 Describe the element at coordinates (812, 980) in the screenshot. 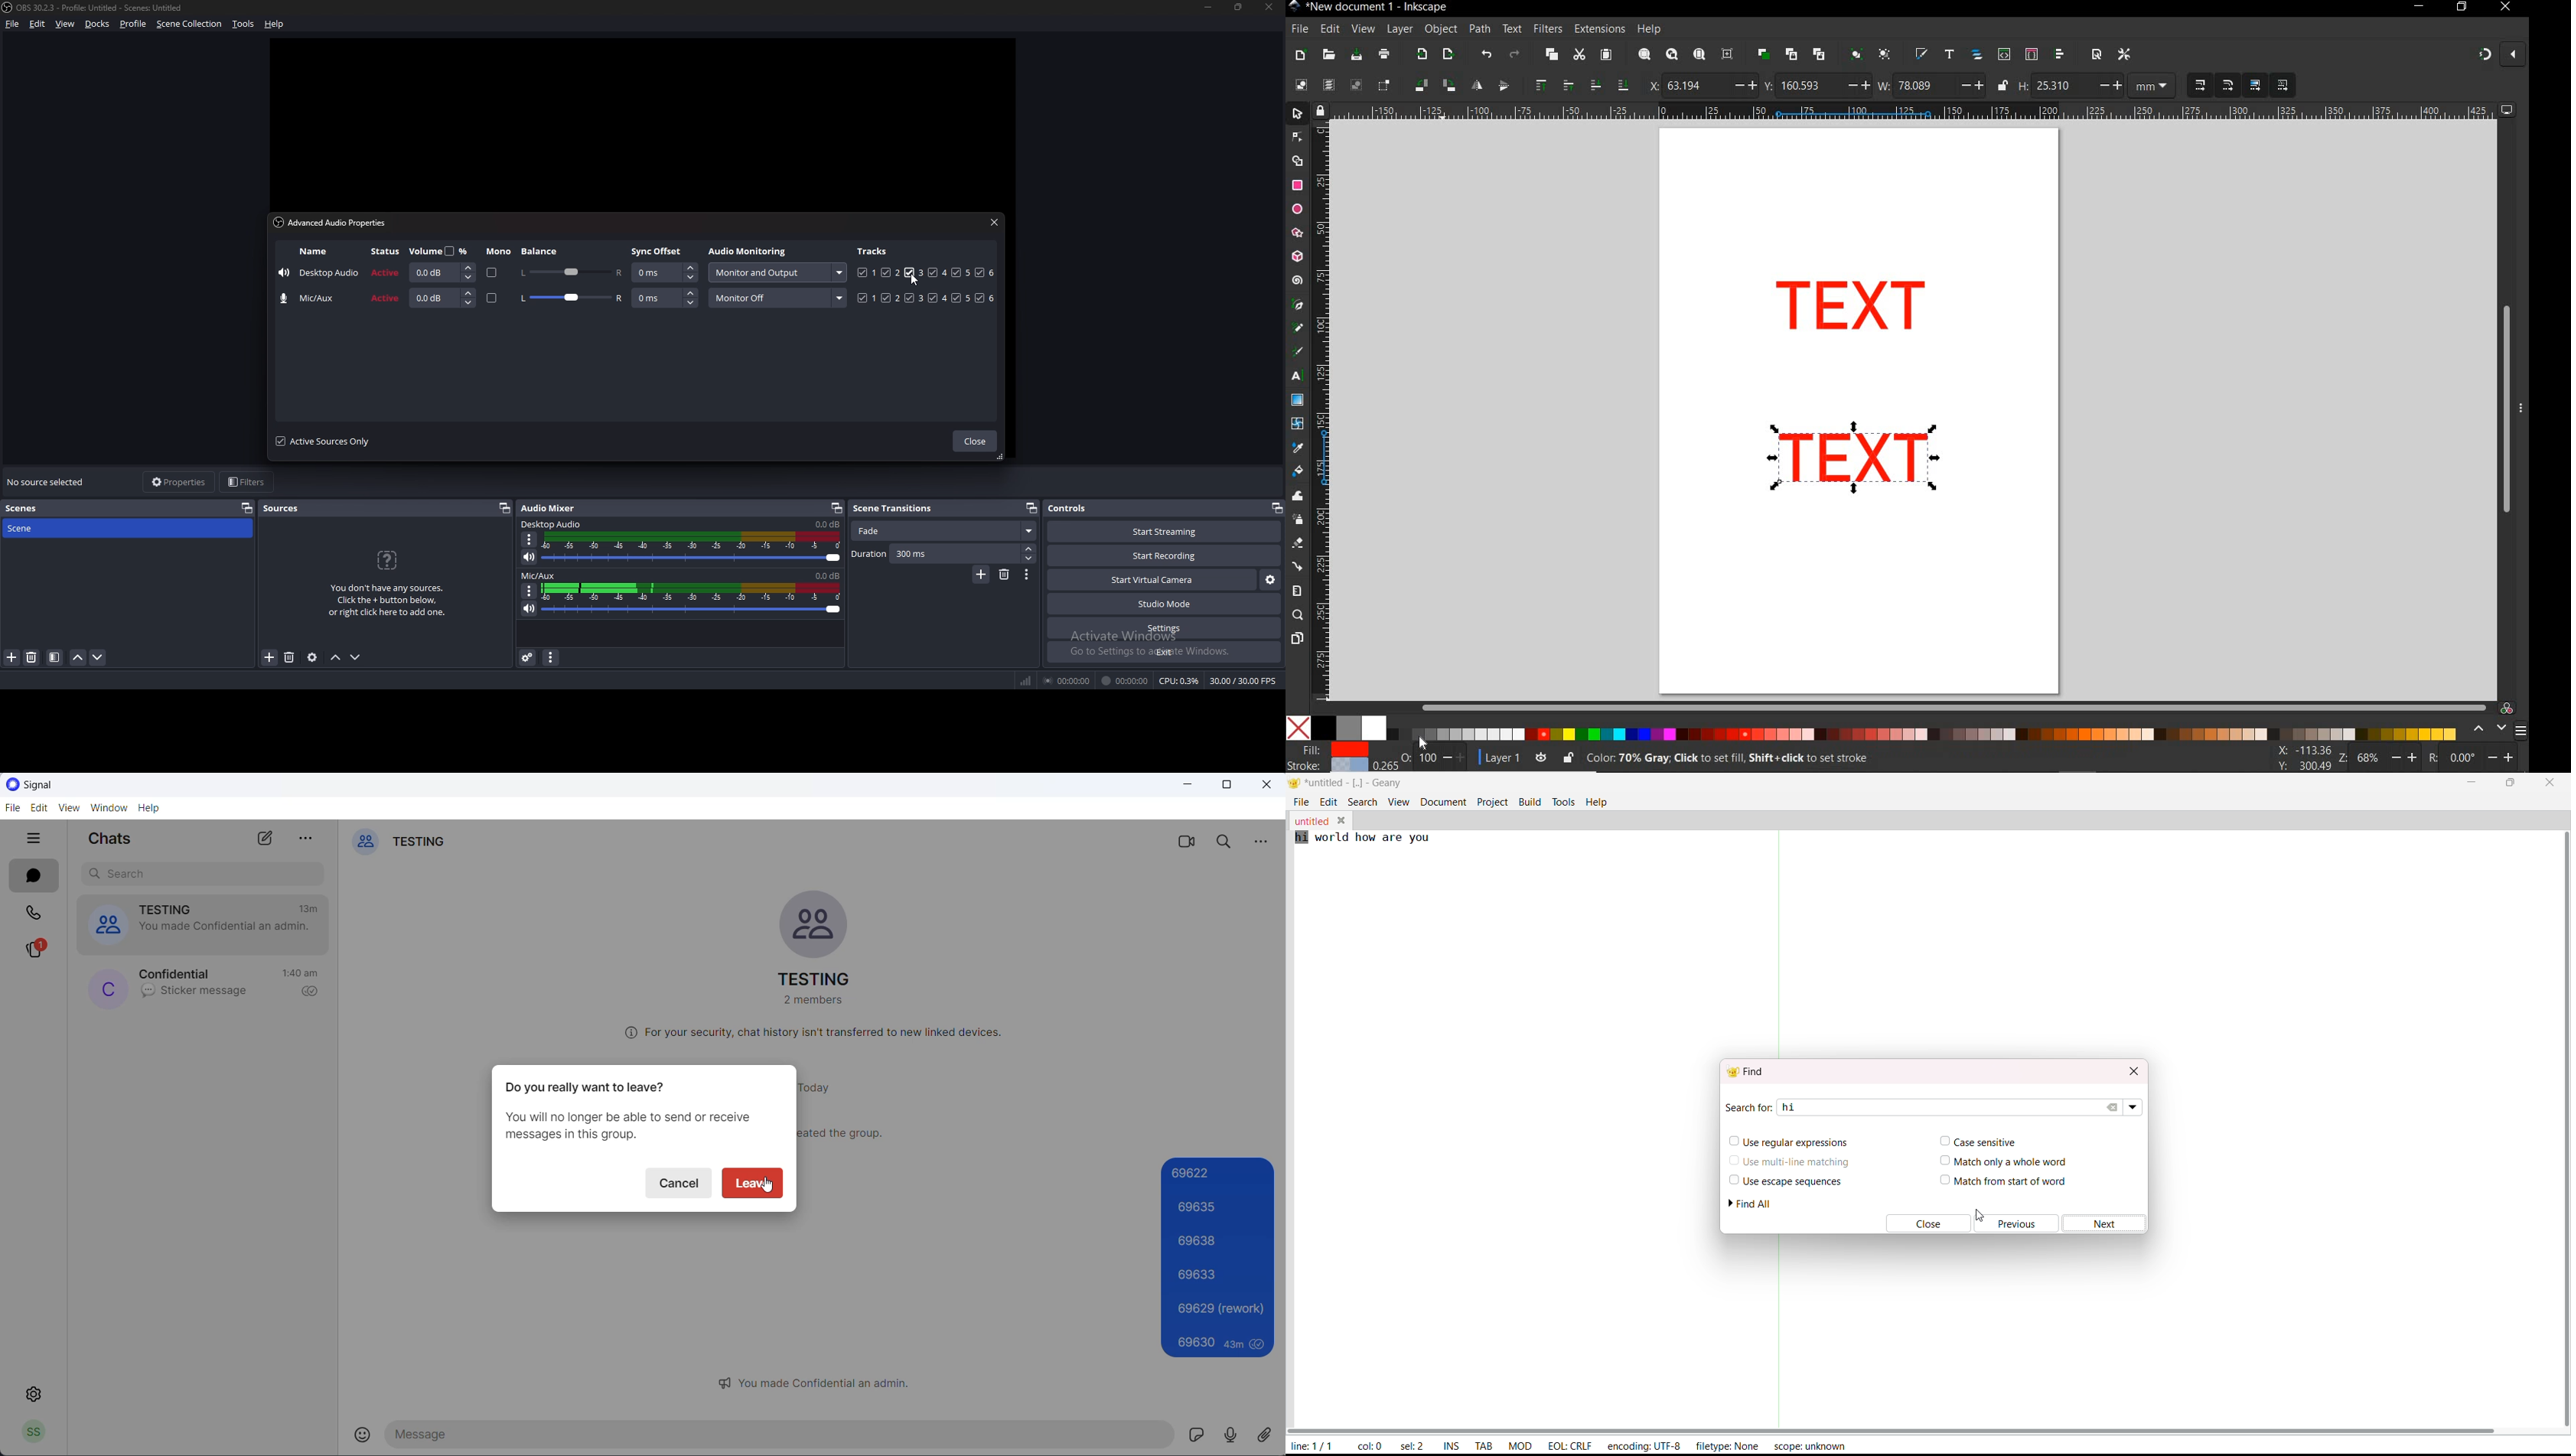

I see `group name` at that location.